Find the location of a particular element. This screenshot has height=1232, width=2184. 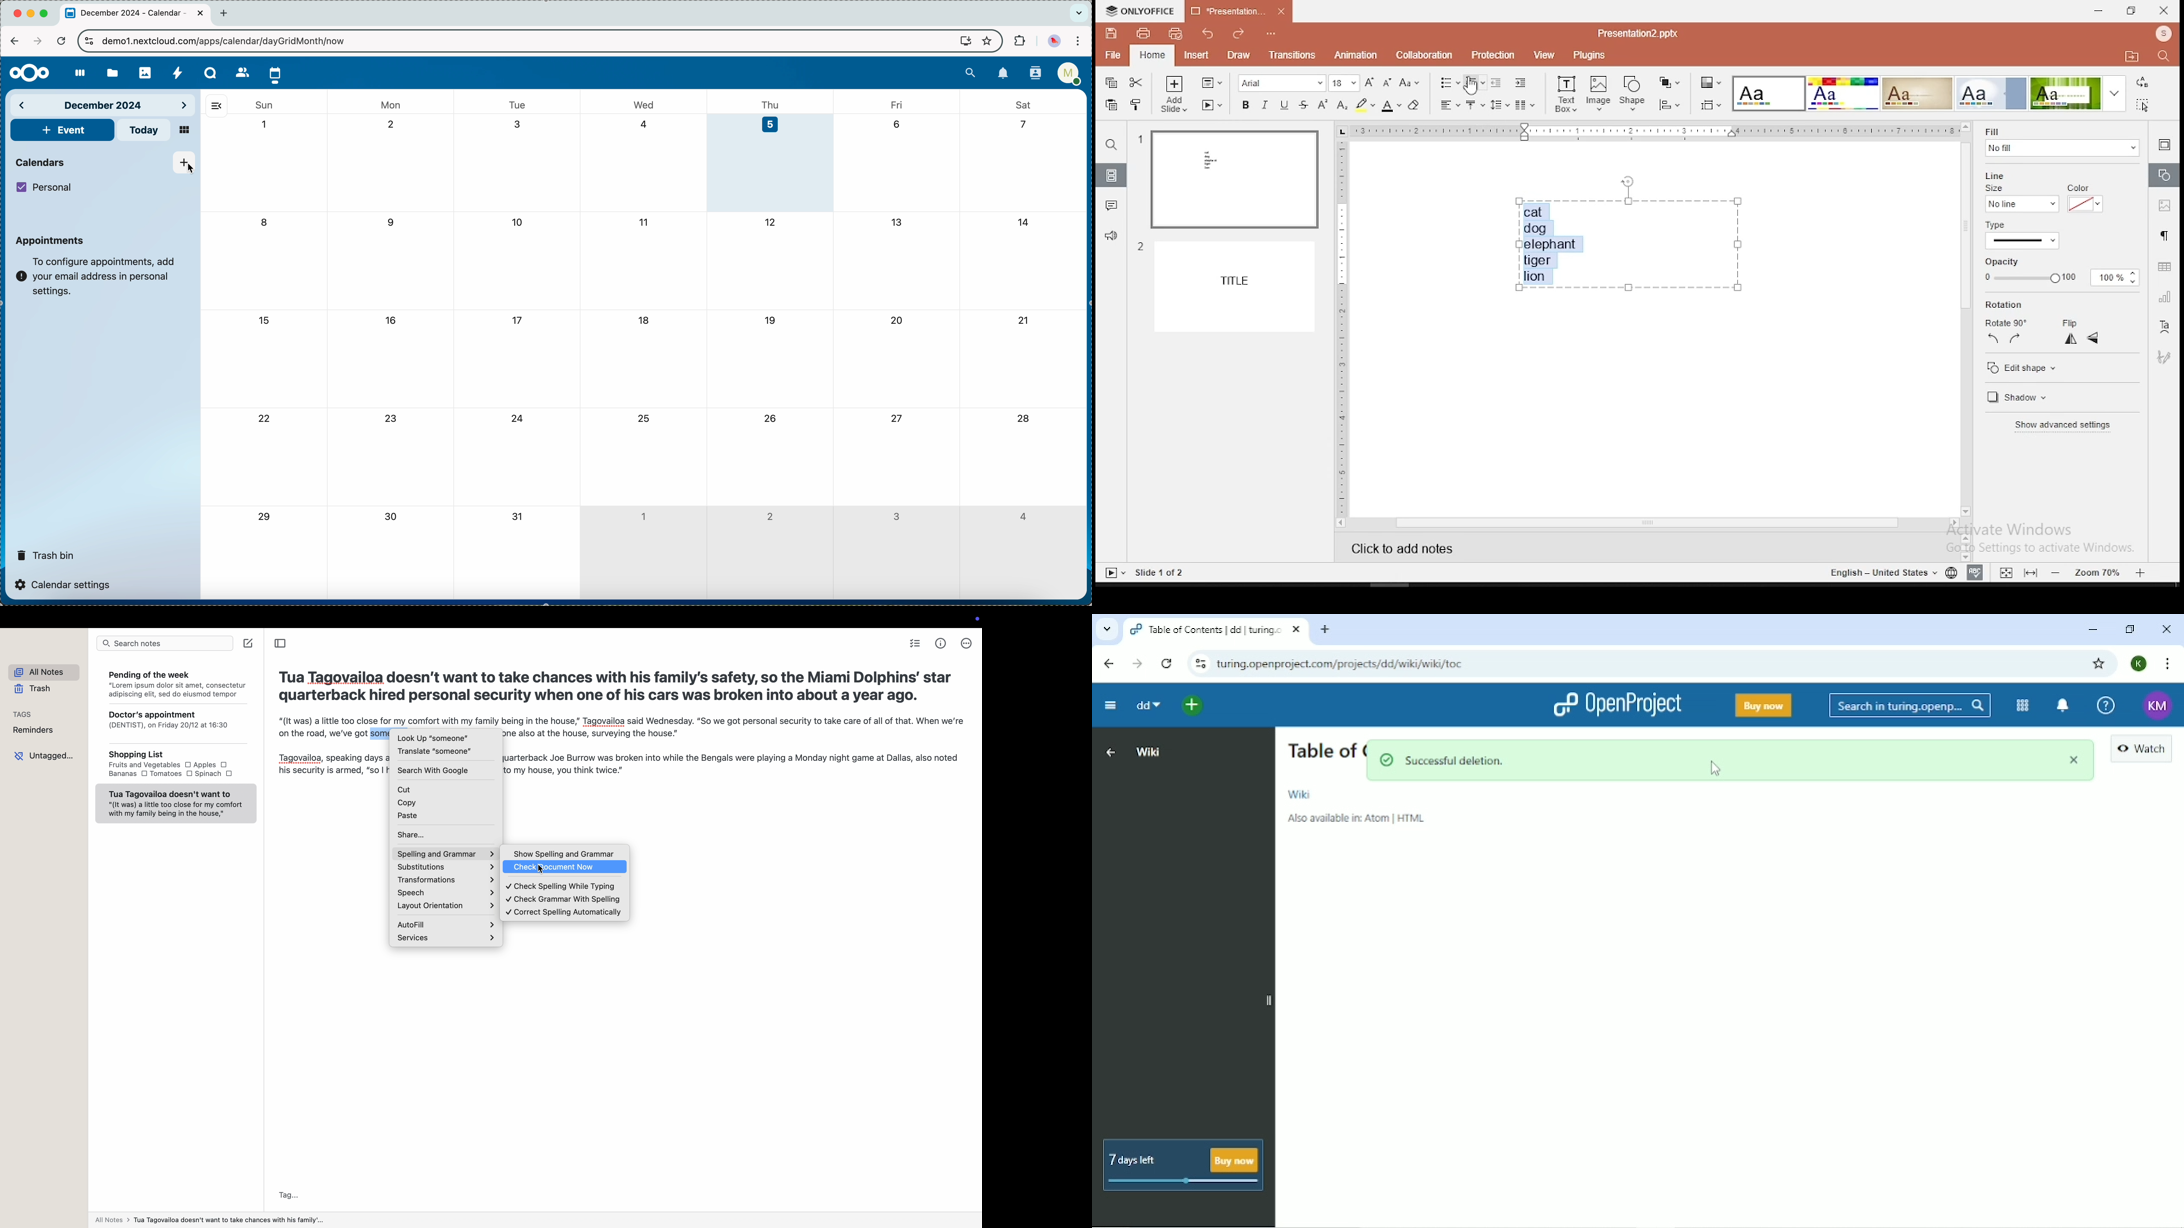

20 is located at coordinates (897, 320).